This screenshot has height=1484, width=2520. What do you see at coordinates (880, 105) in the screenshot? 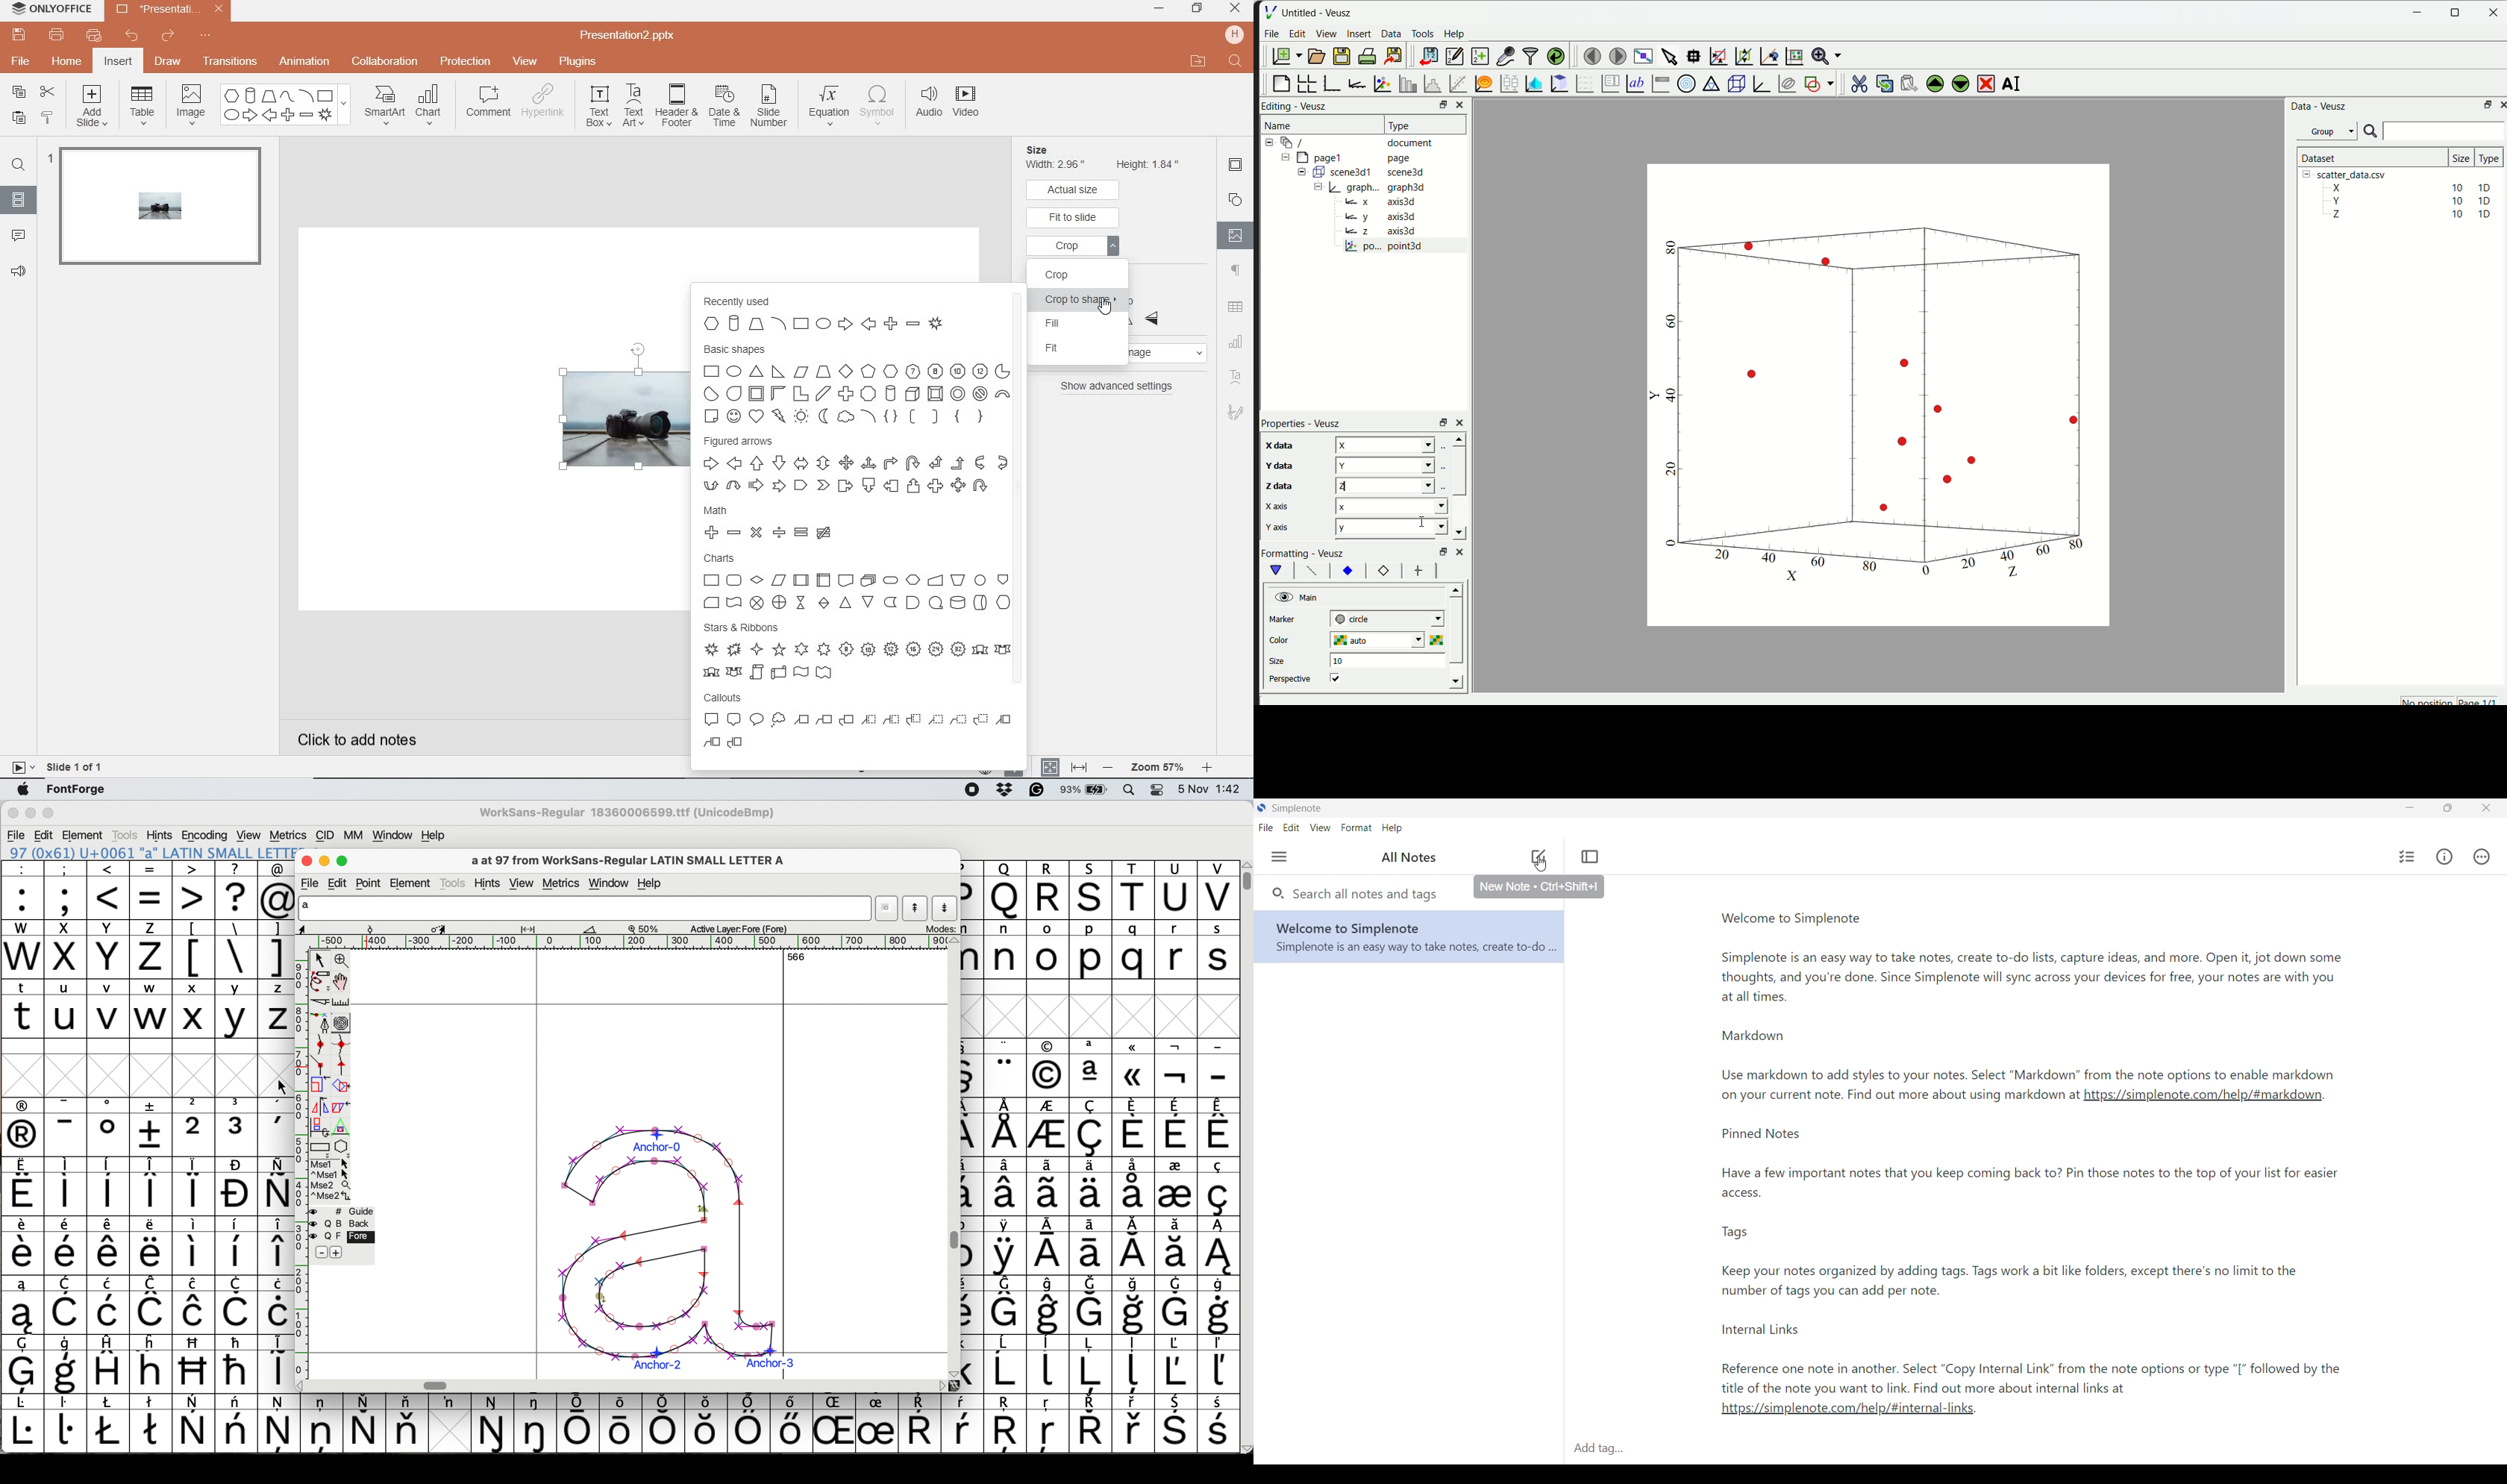
I see `symbol` at bounding box center [880, 105].